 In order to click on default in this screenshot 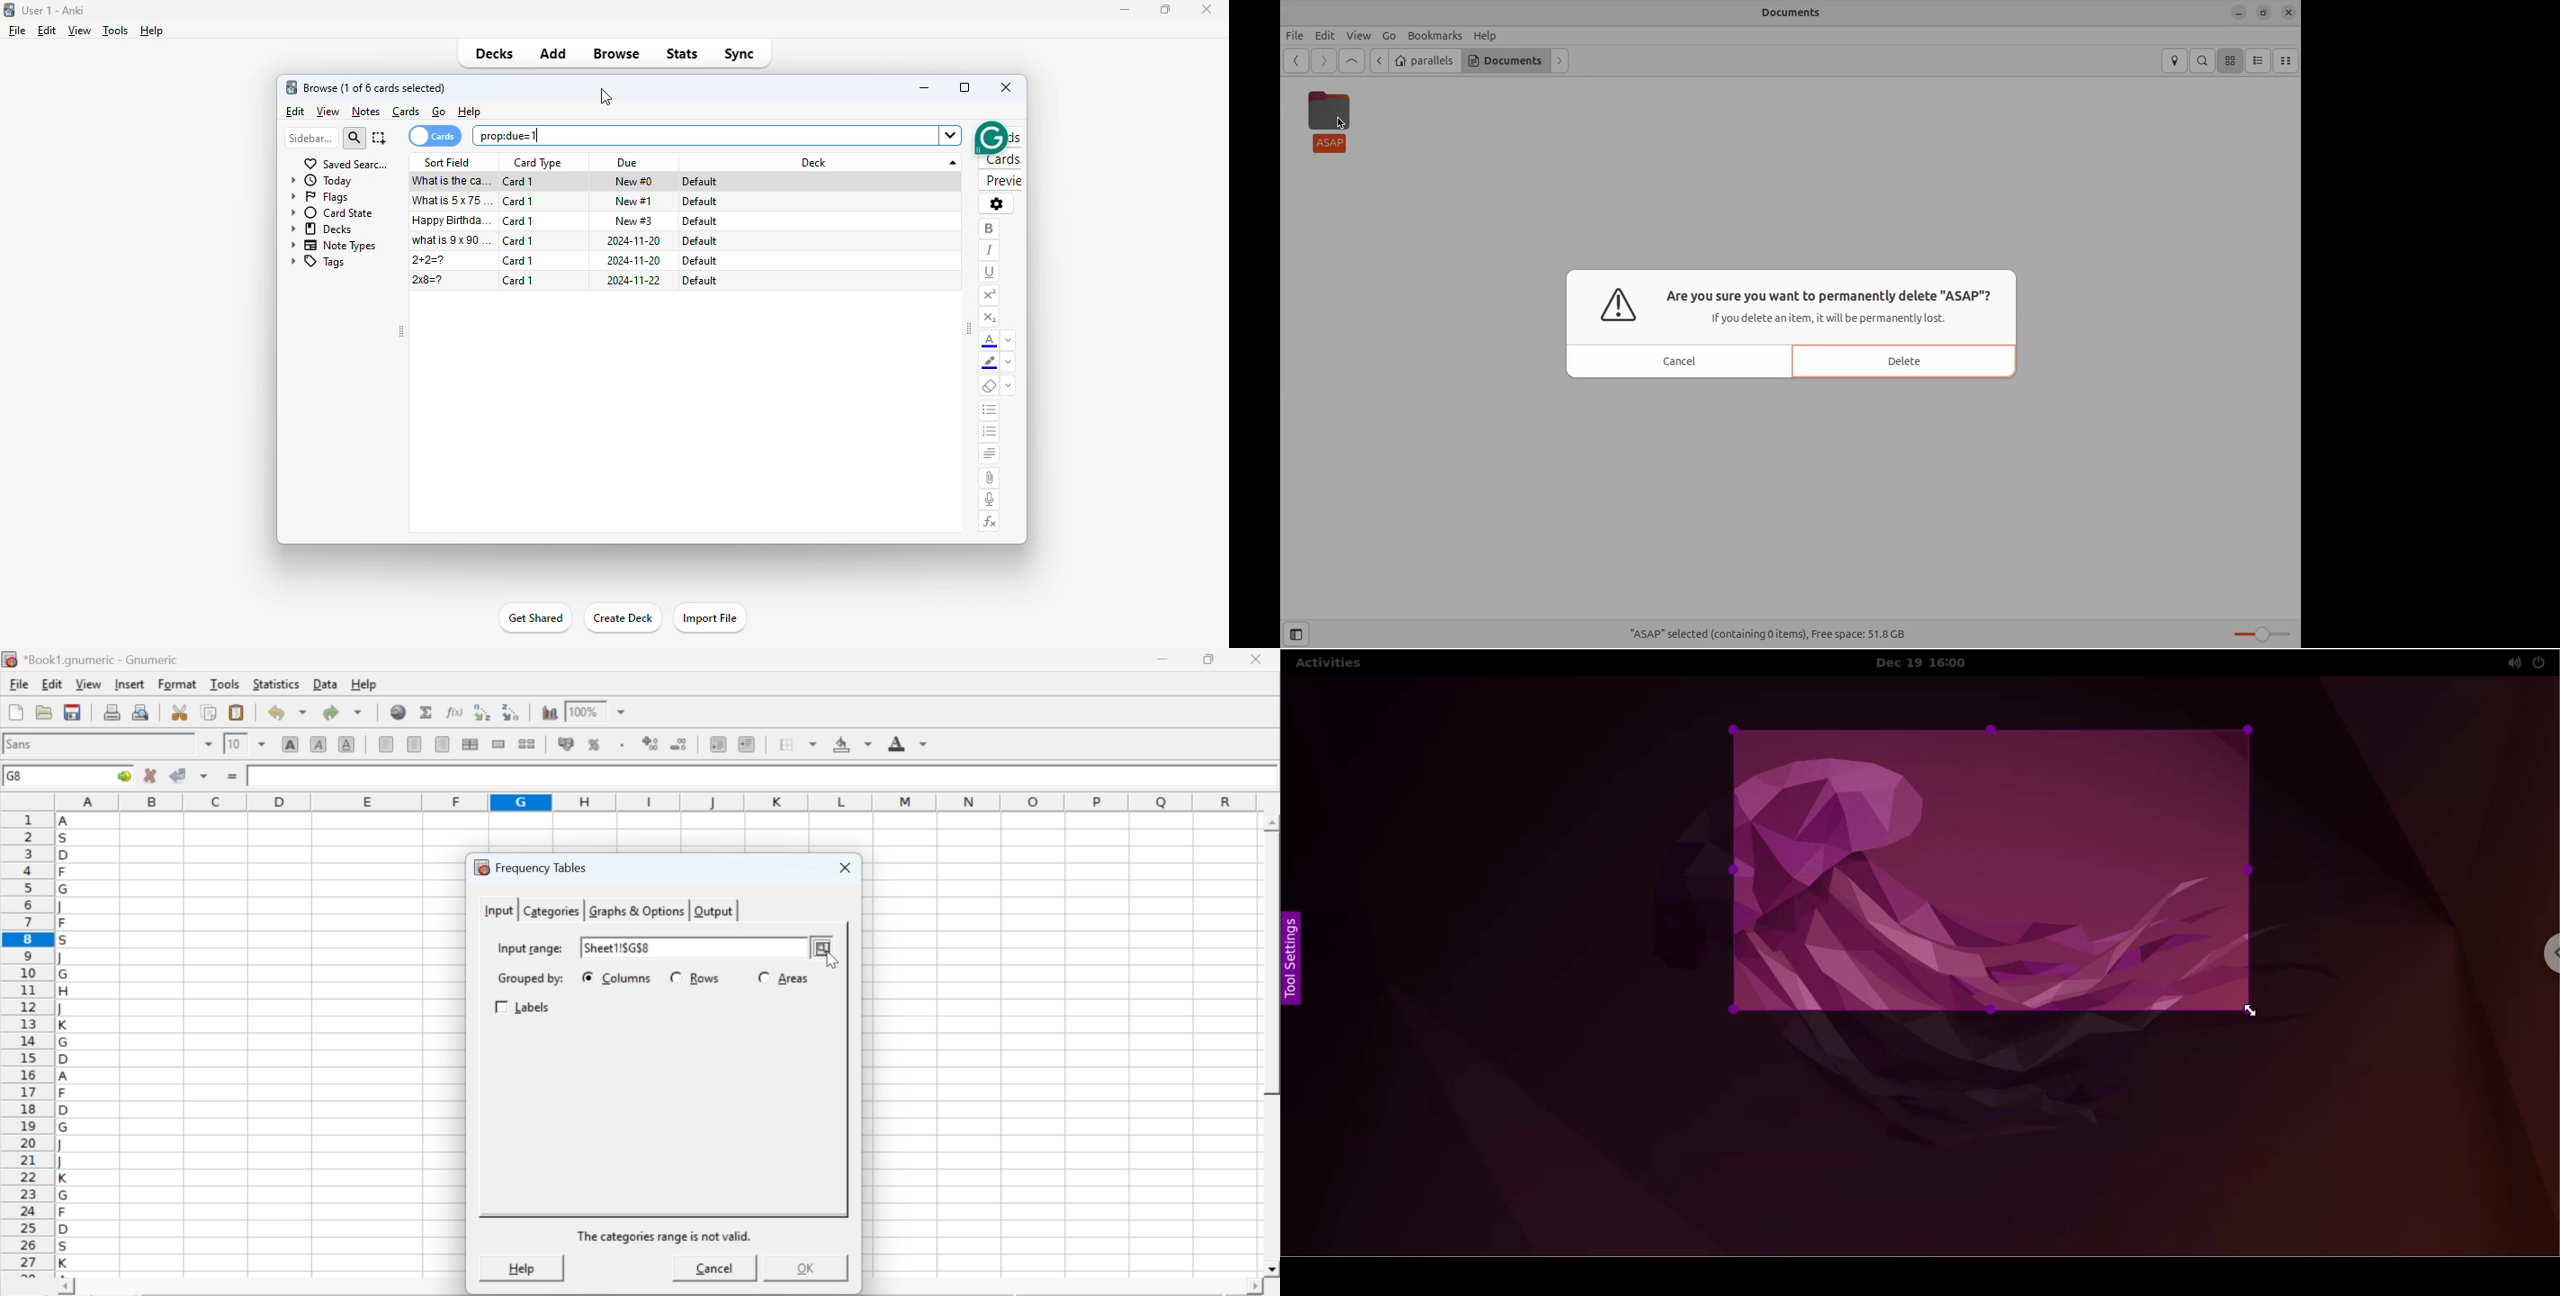, I will do `click(700, 281)`.